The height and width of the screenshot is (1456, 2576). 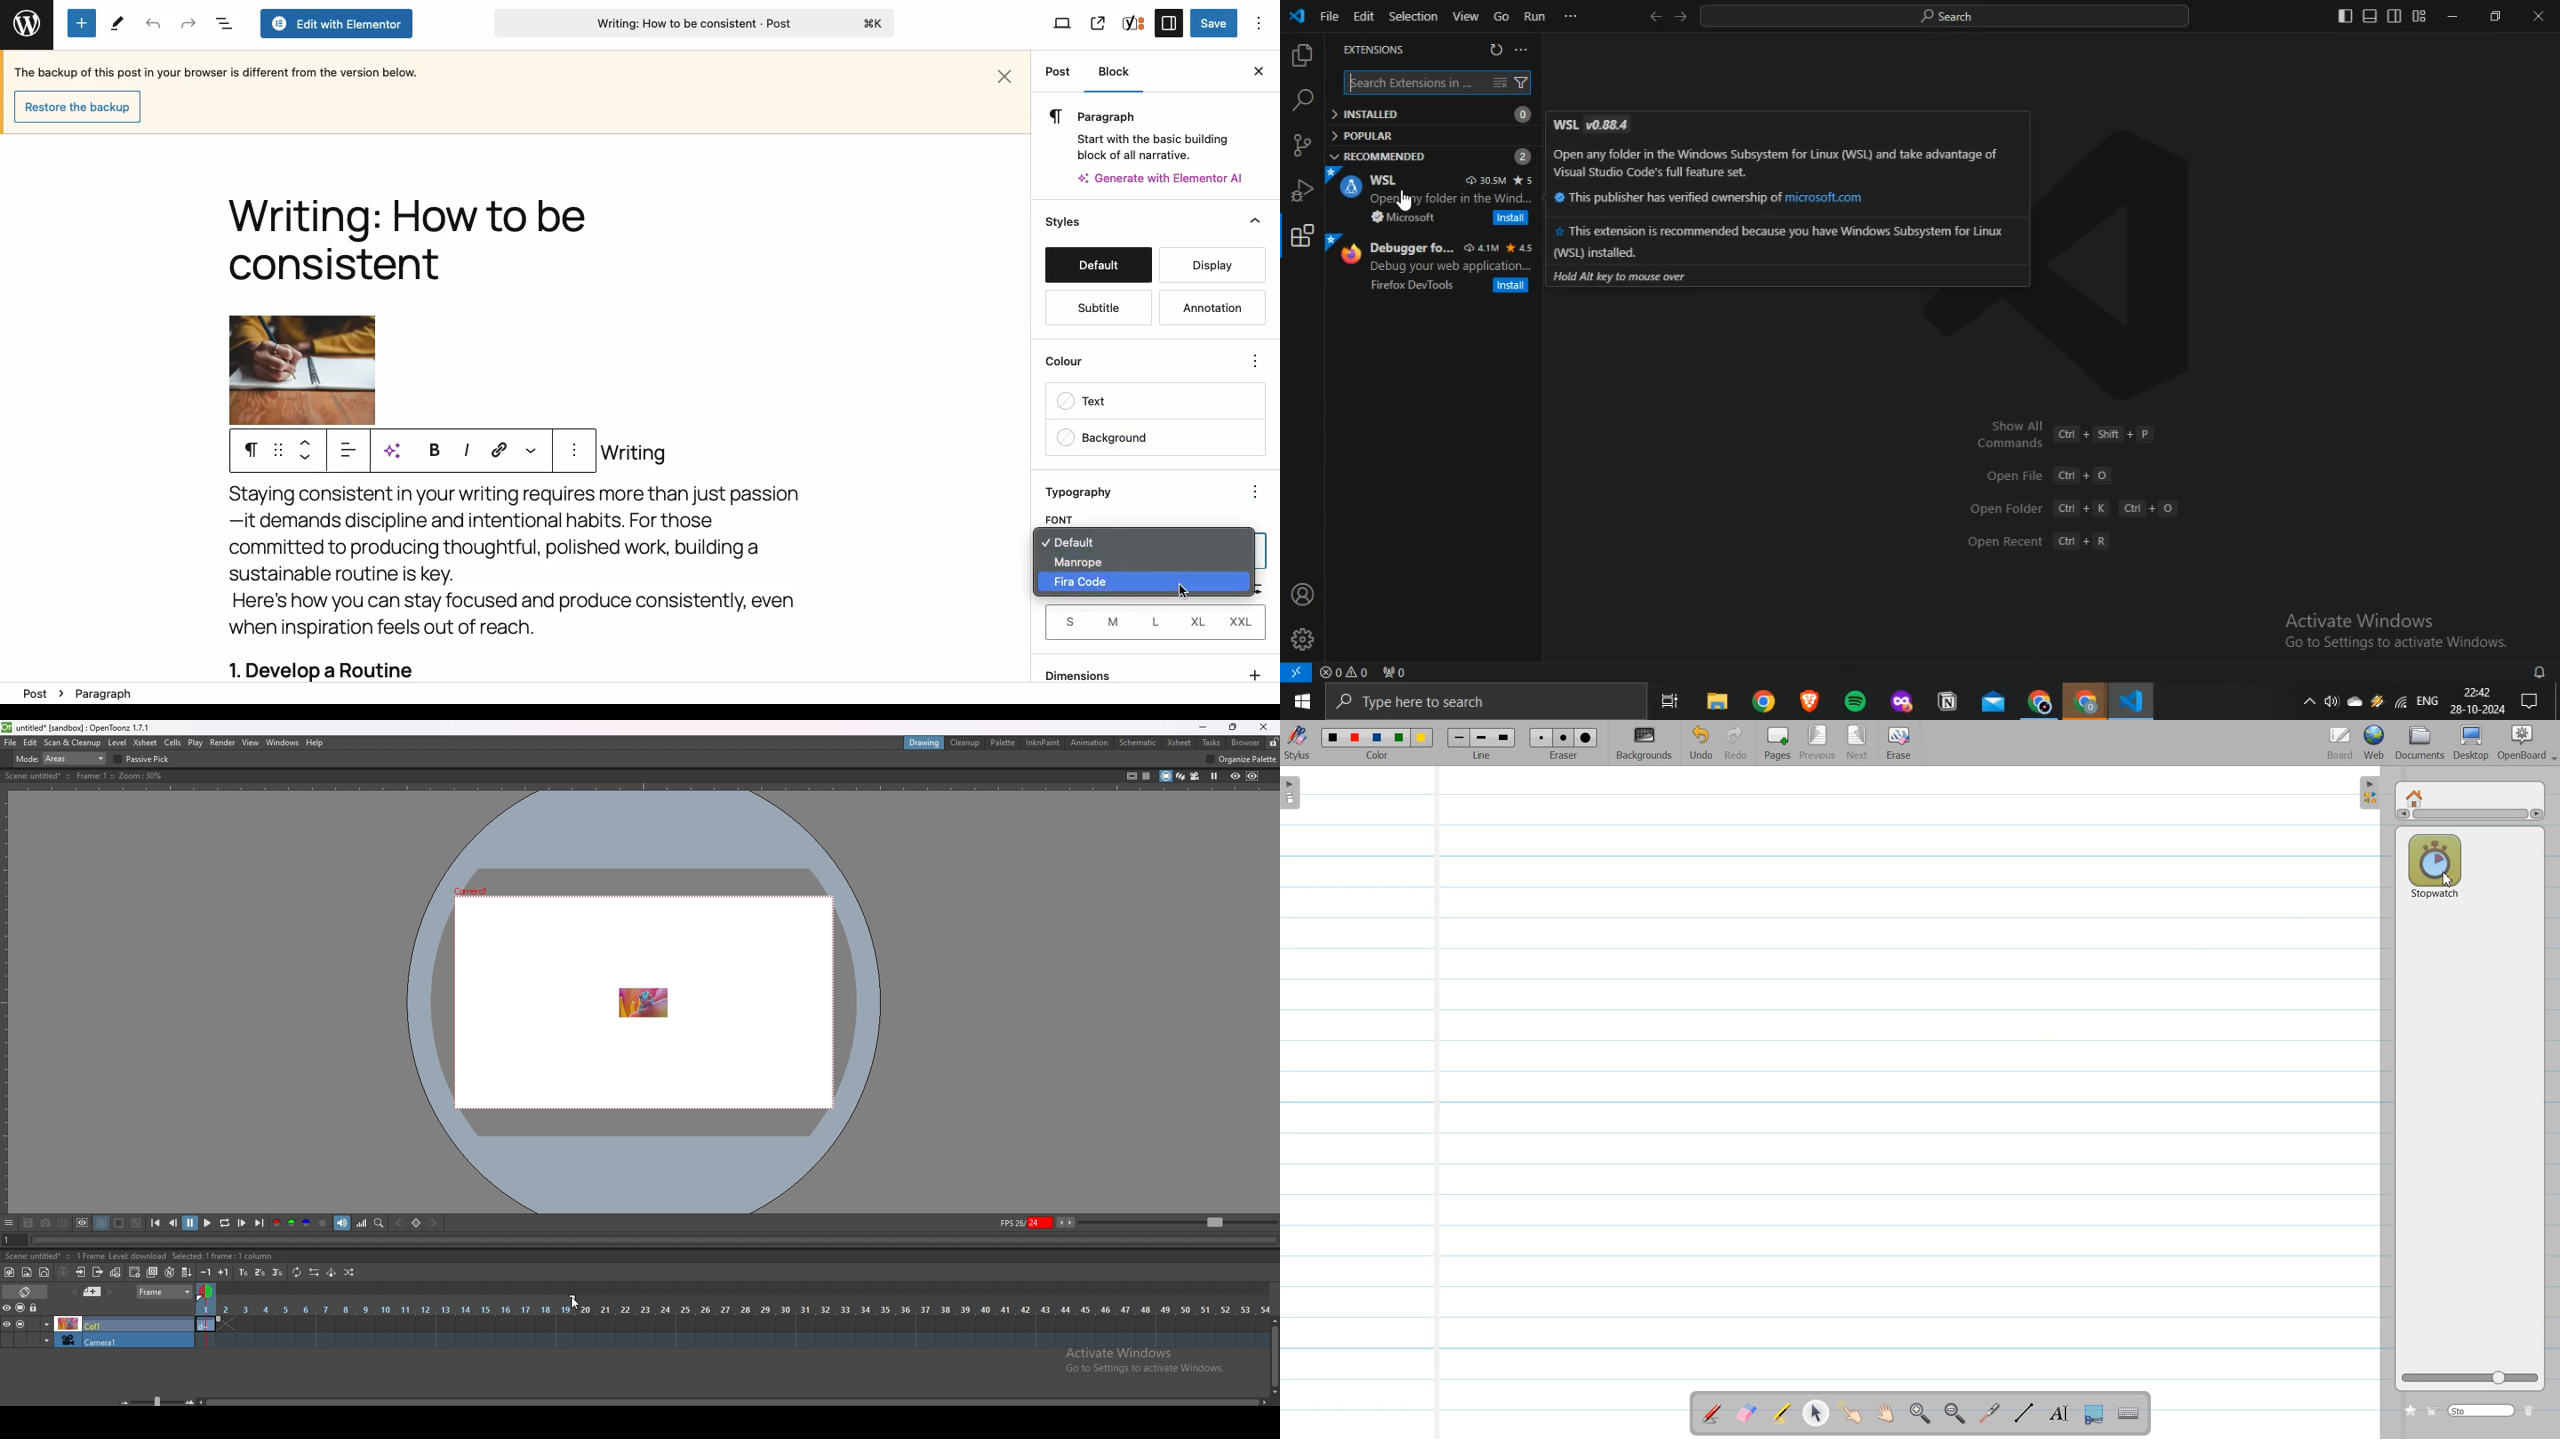 What do you see at coordinates (1368, 135) in the screenshot?
I see `POPULAR` at bounding box center [1368, 135].